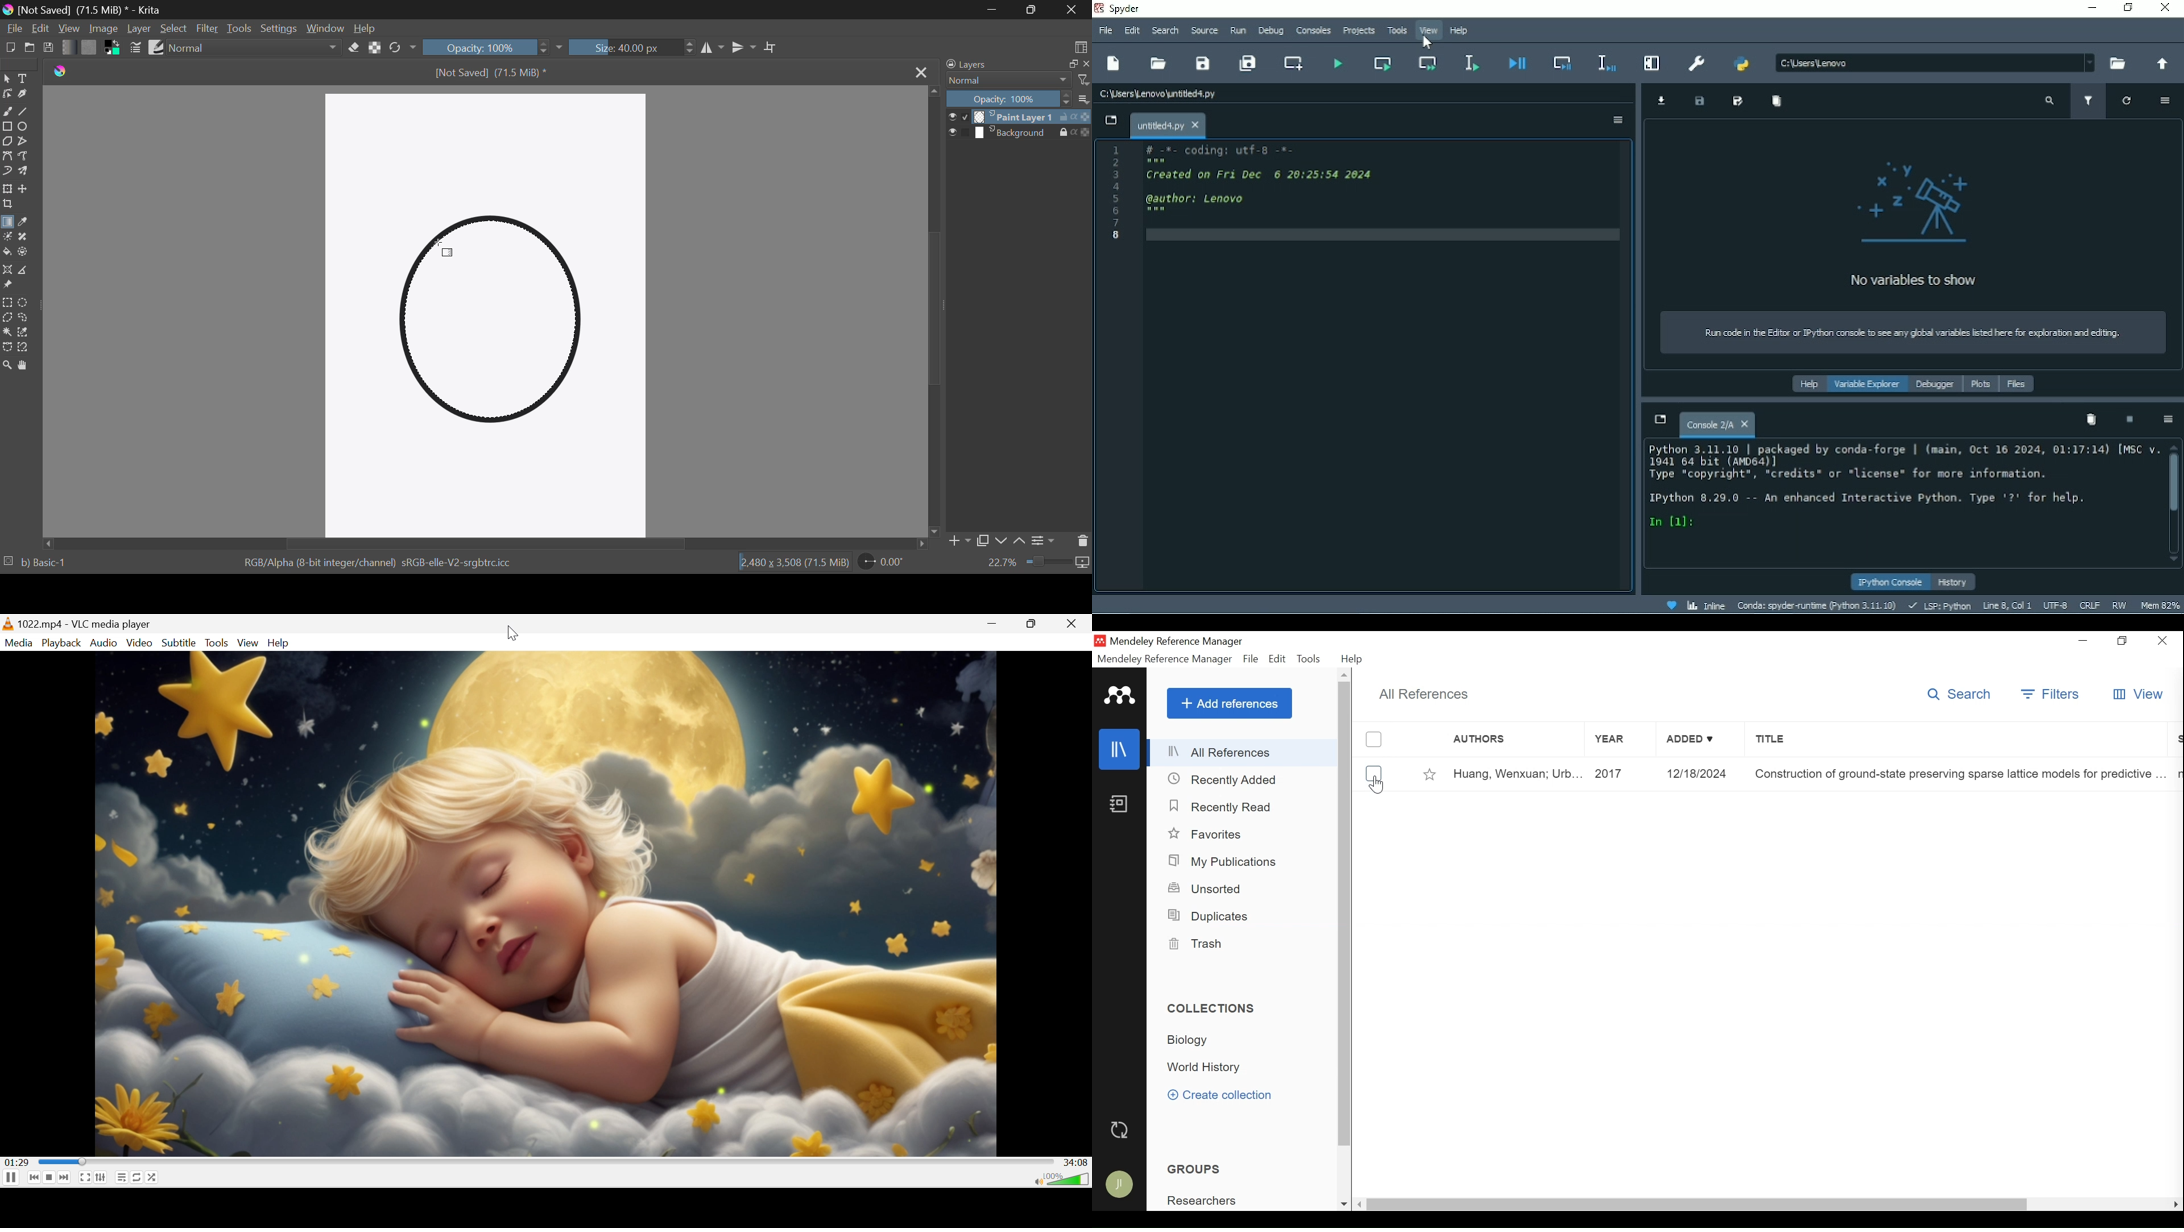 Image resolution: width=2184 pixels, height=1232 pixels. I want to click on Scroll up, so click(1344, 674).